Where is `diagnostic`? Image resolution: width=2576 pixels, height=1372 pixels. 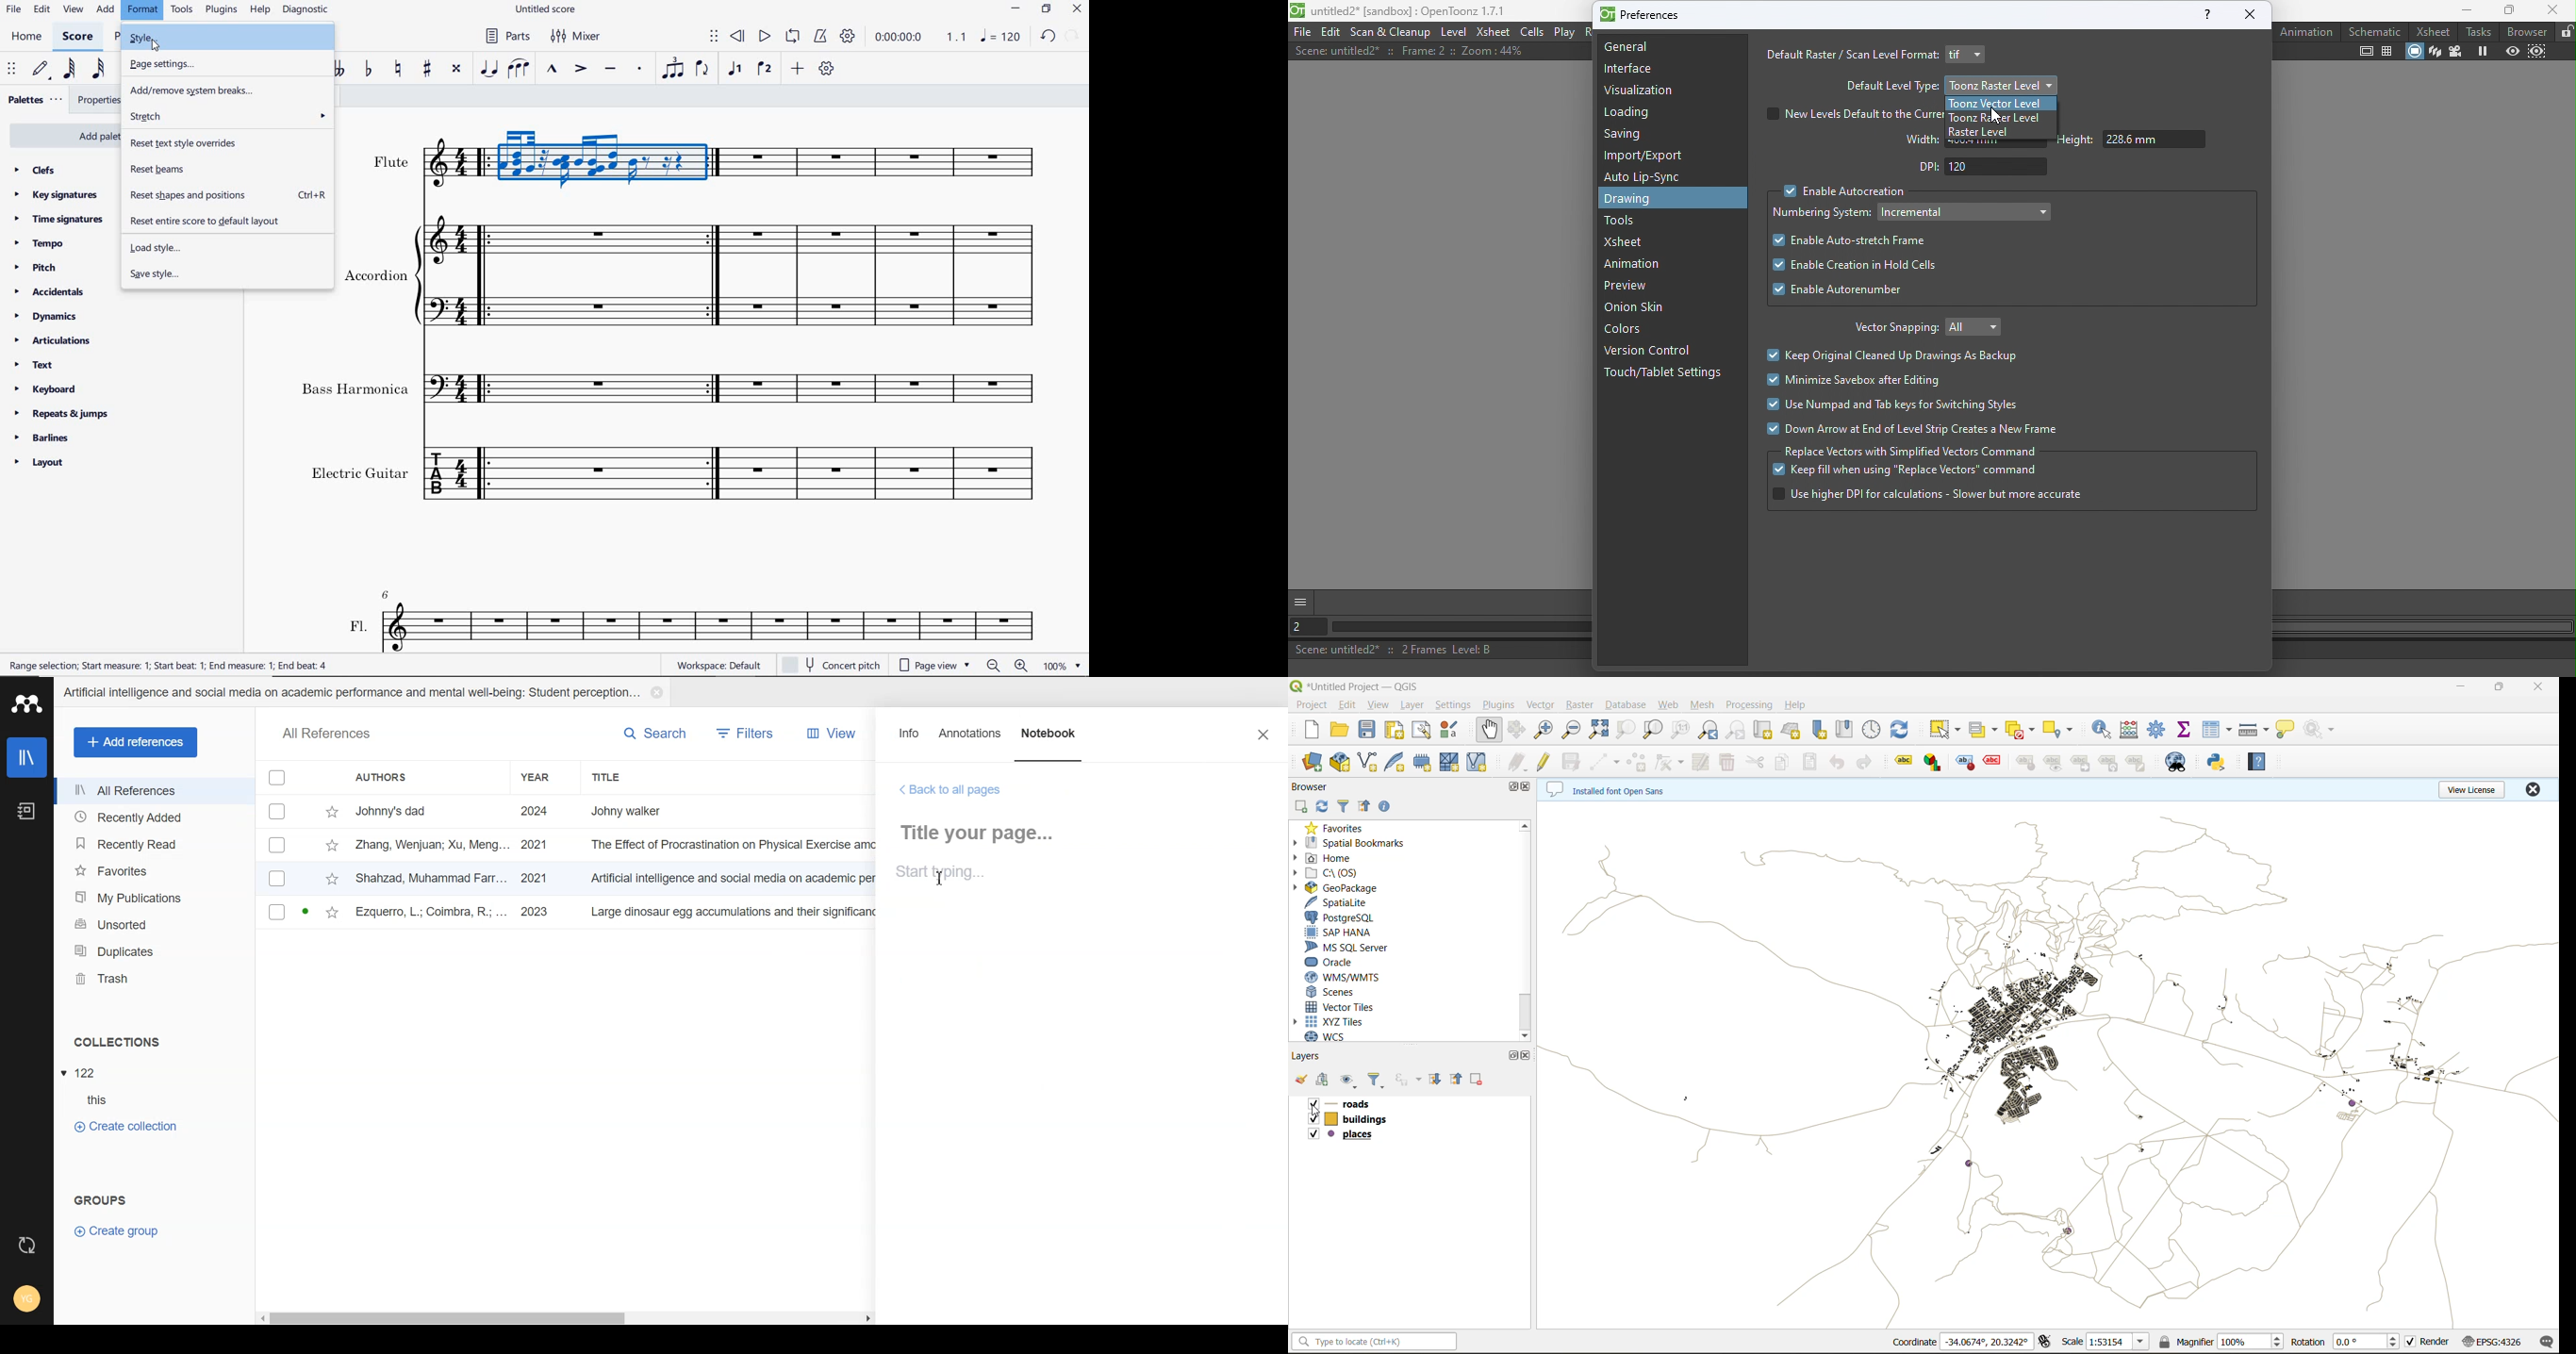 diagnostic is located at coordinates (306, 10).